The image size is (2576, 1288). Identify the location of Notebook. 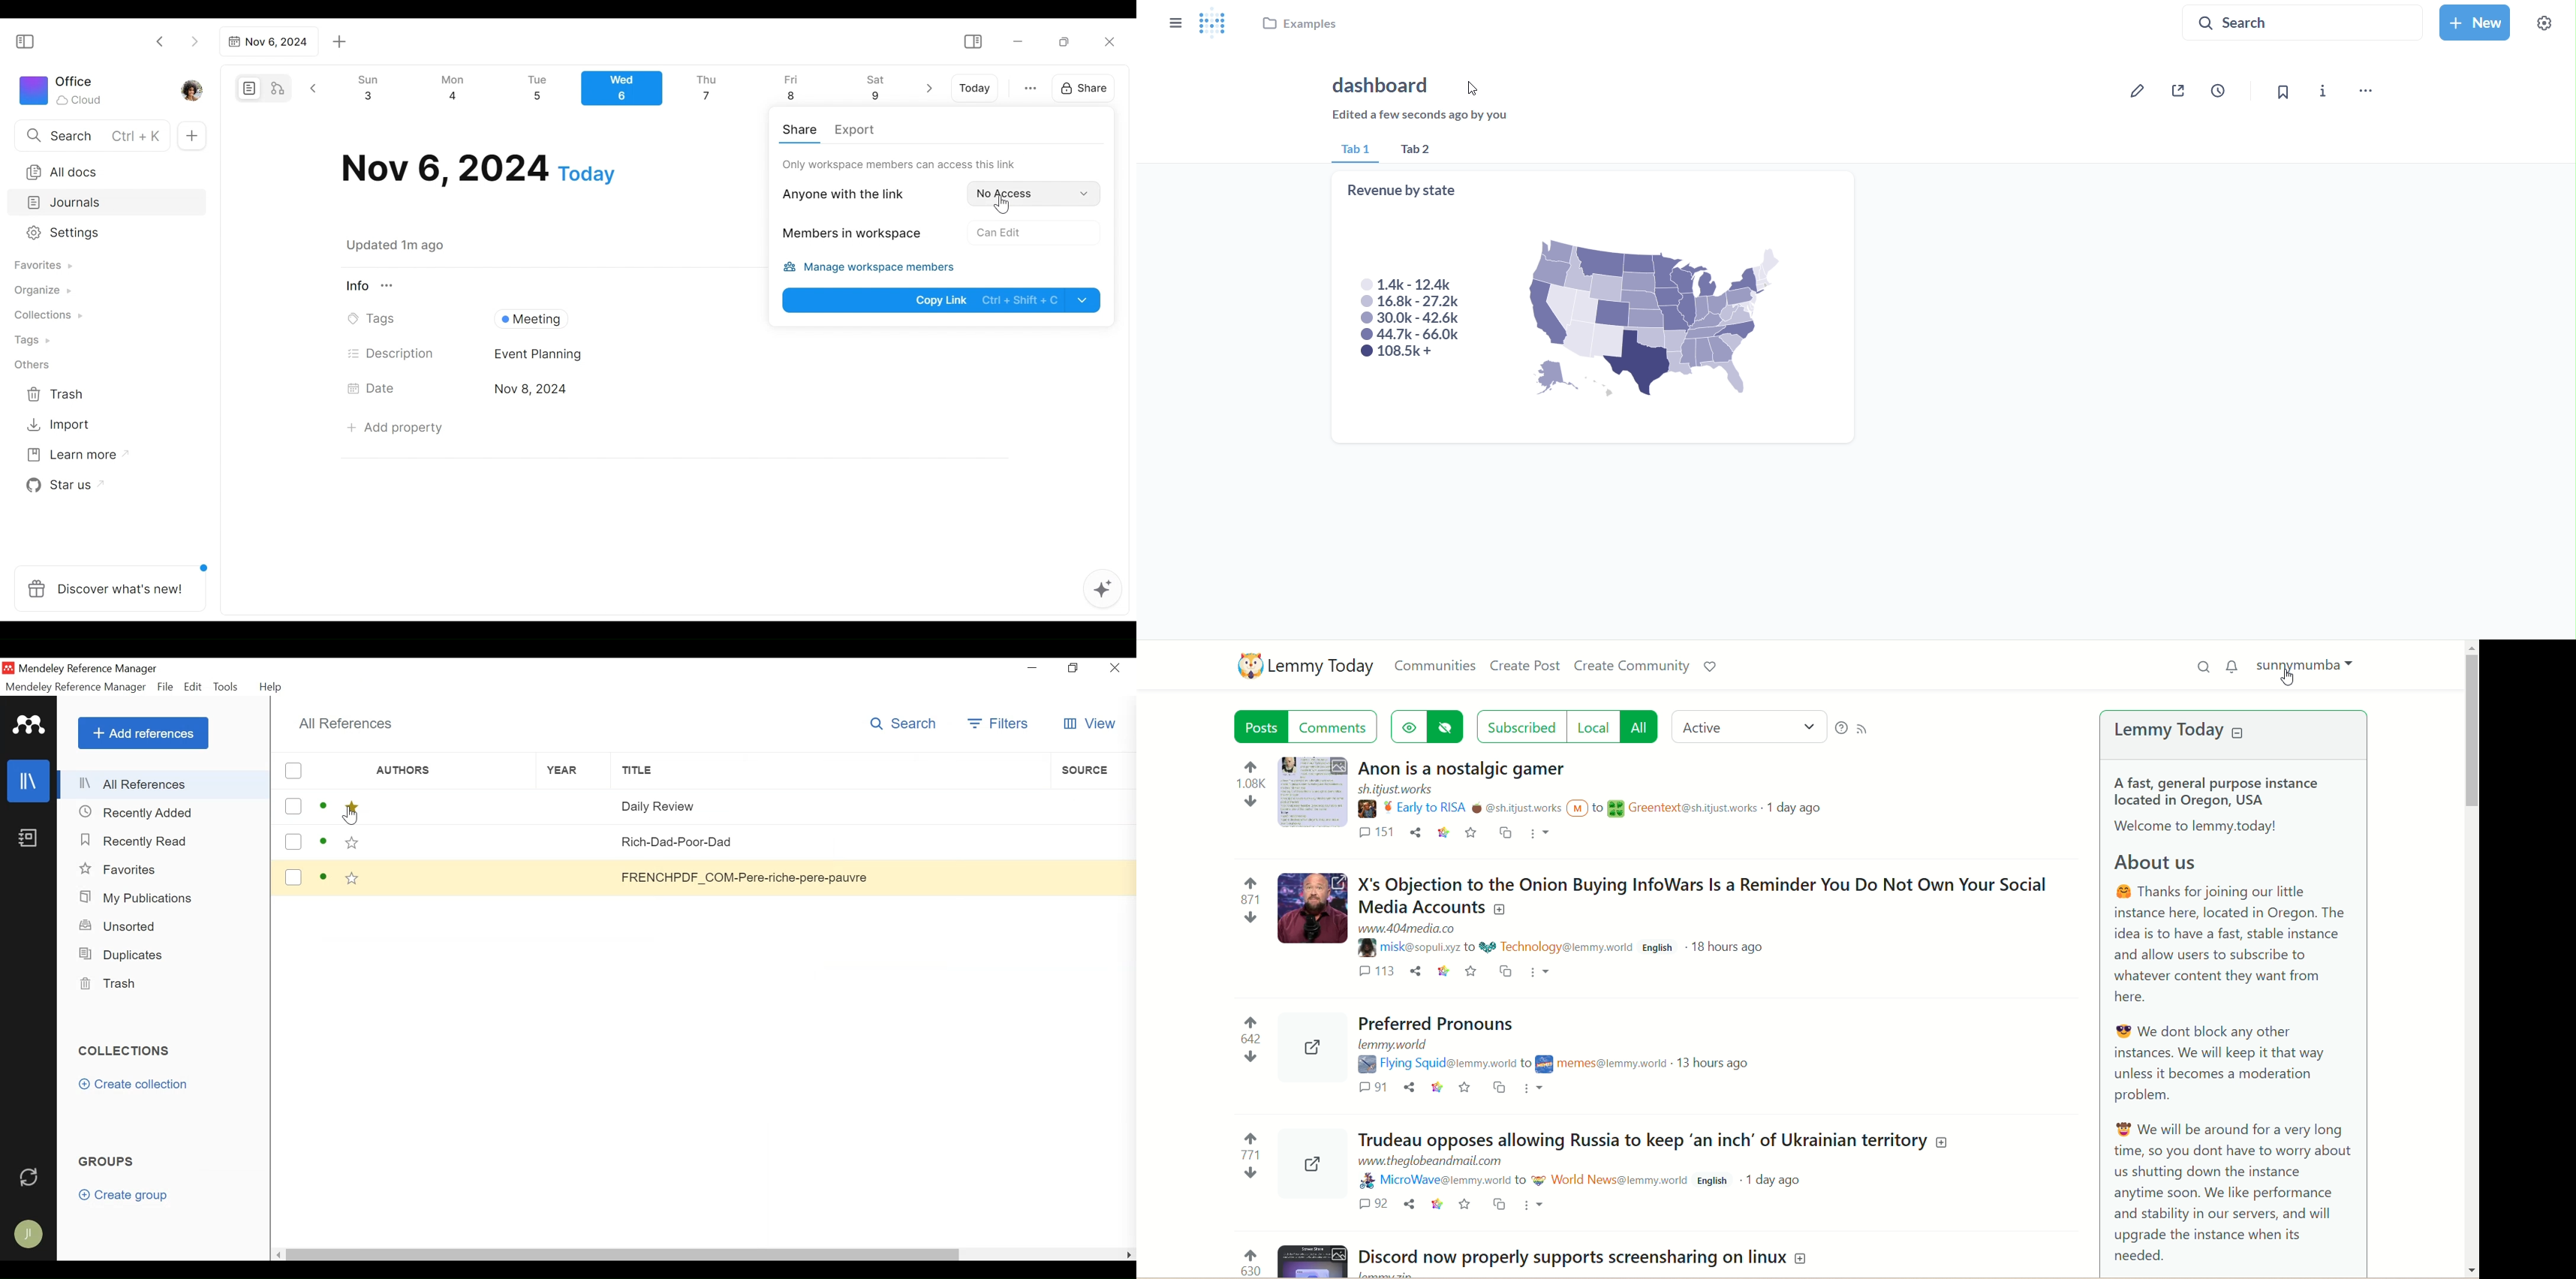
(29, 839).